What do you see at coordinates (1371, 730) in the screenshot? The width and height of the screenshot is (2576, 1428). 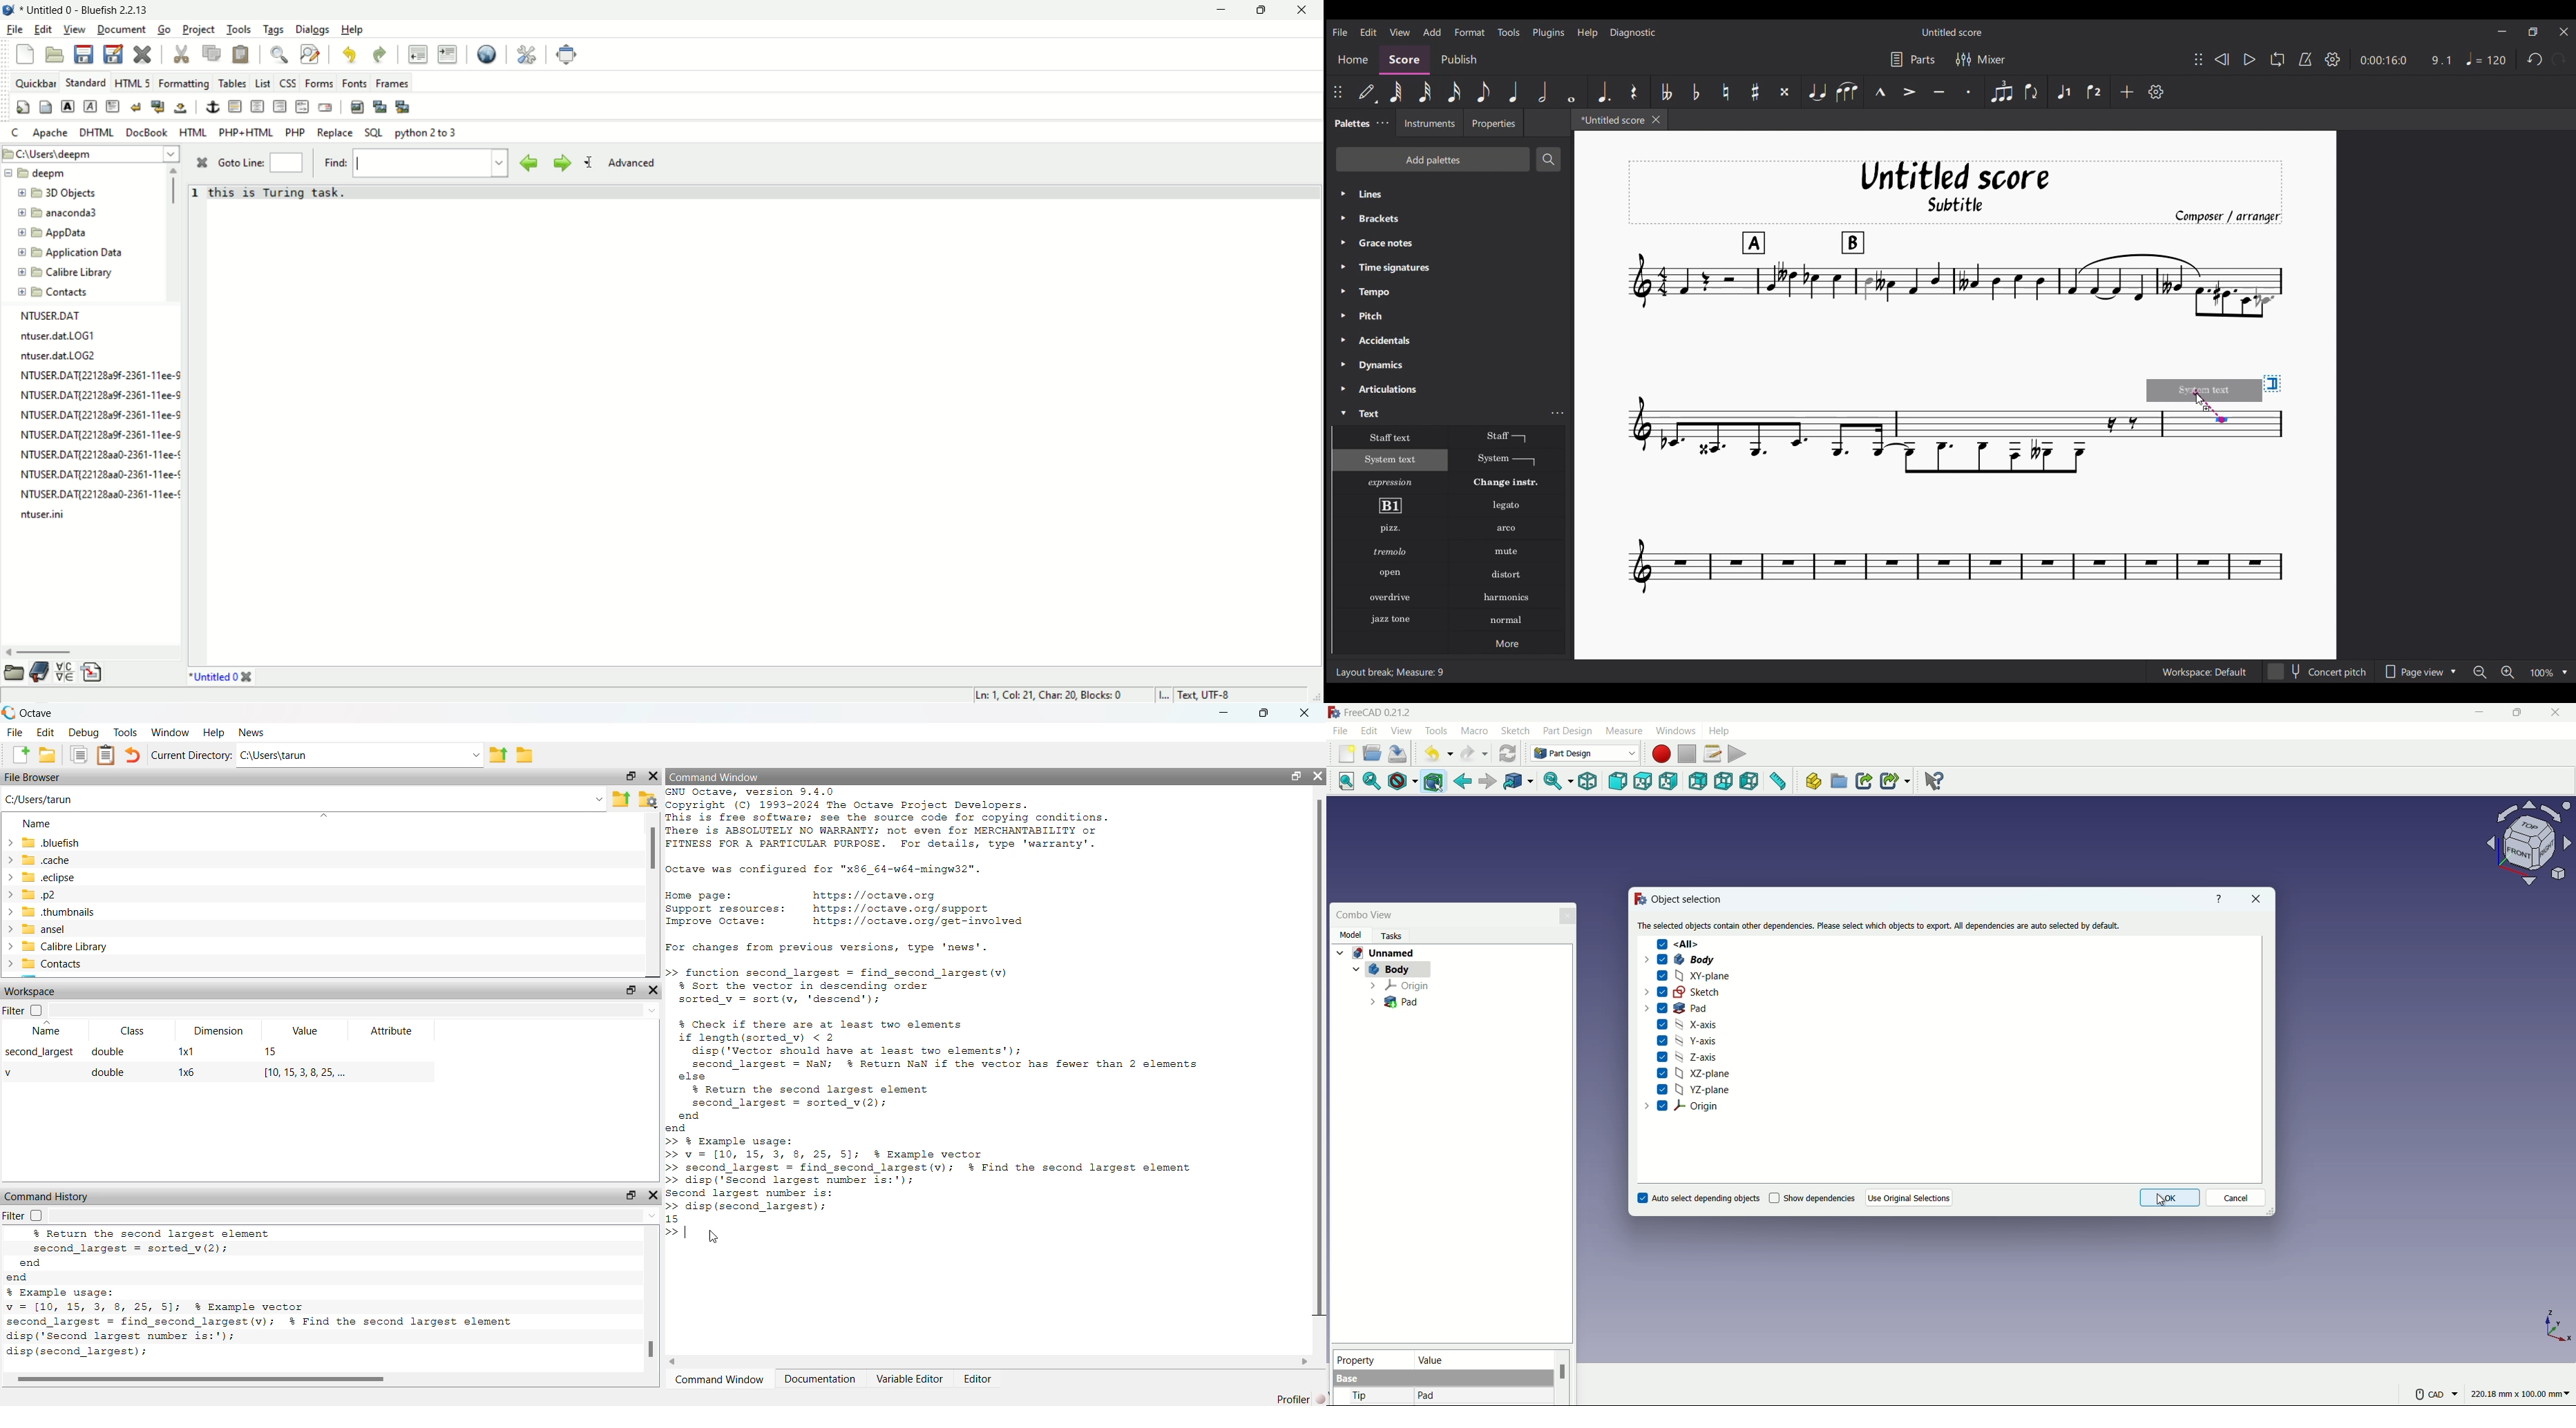 I see `edit` at bounding box center [1371, 730].